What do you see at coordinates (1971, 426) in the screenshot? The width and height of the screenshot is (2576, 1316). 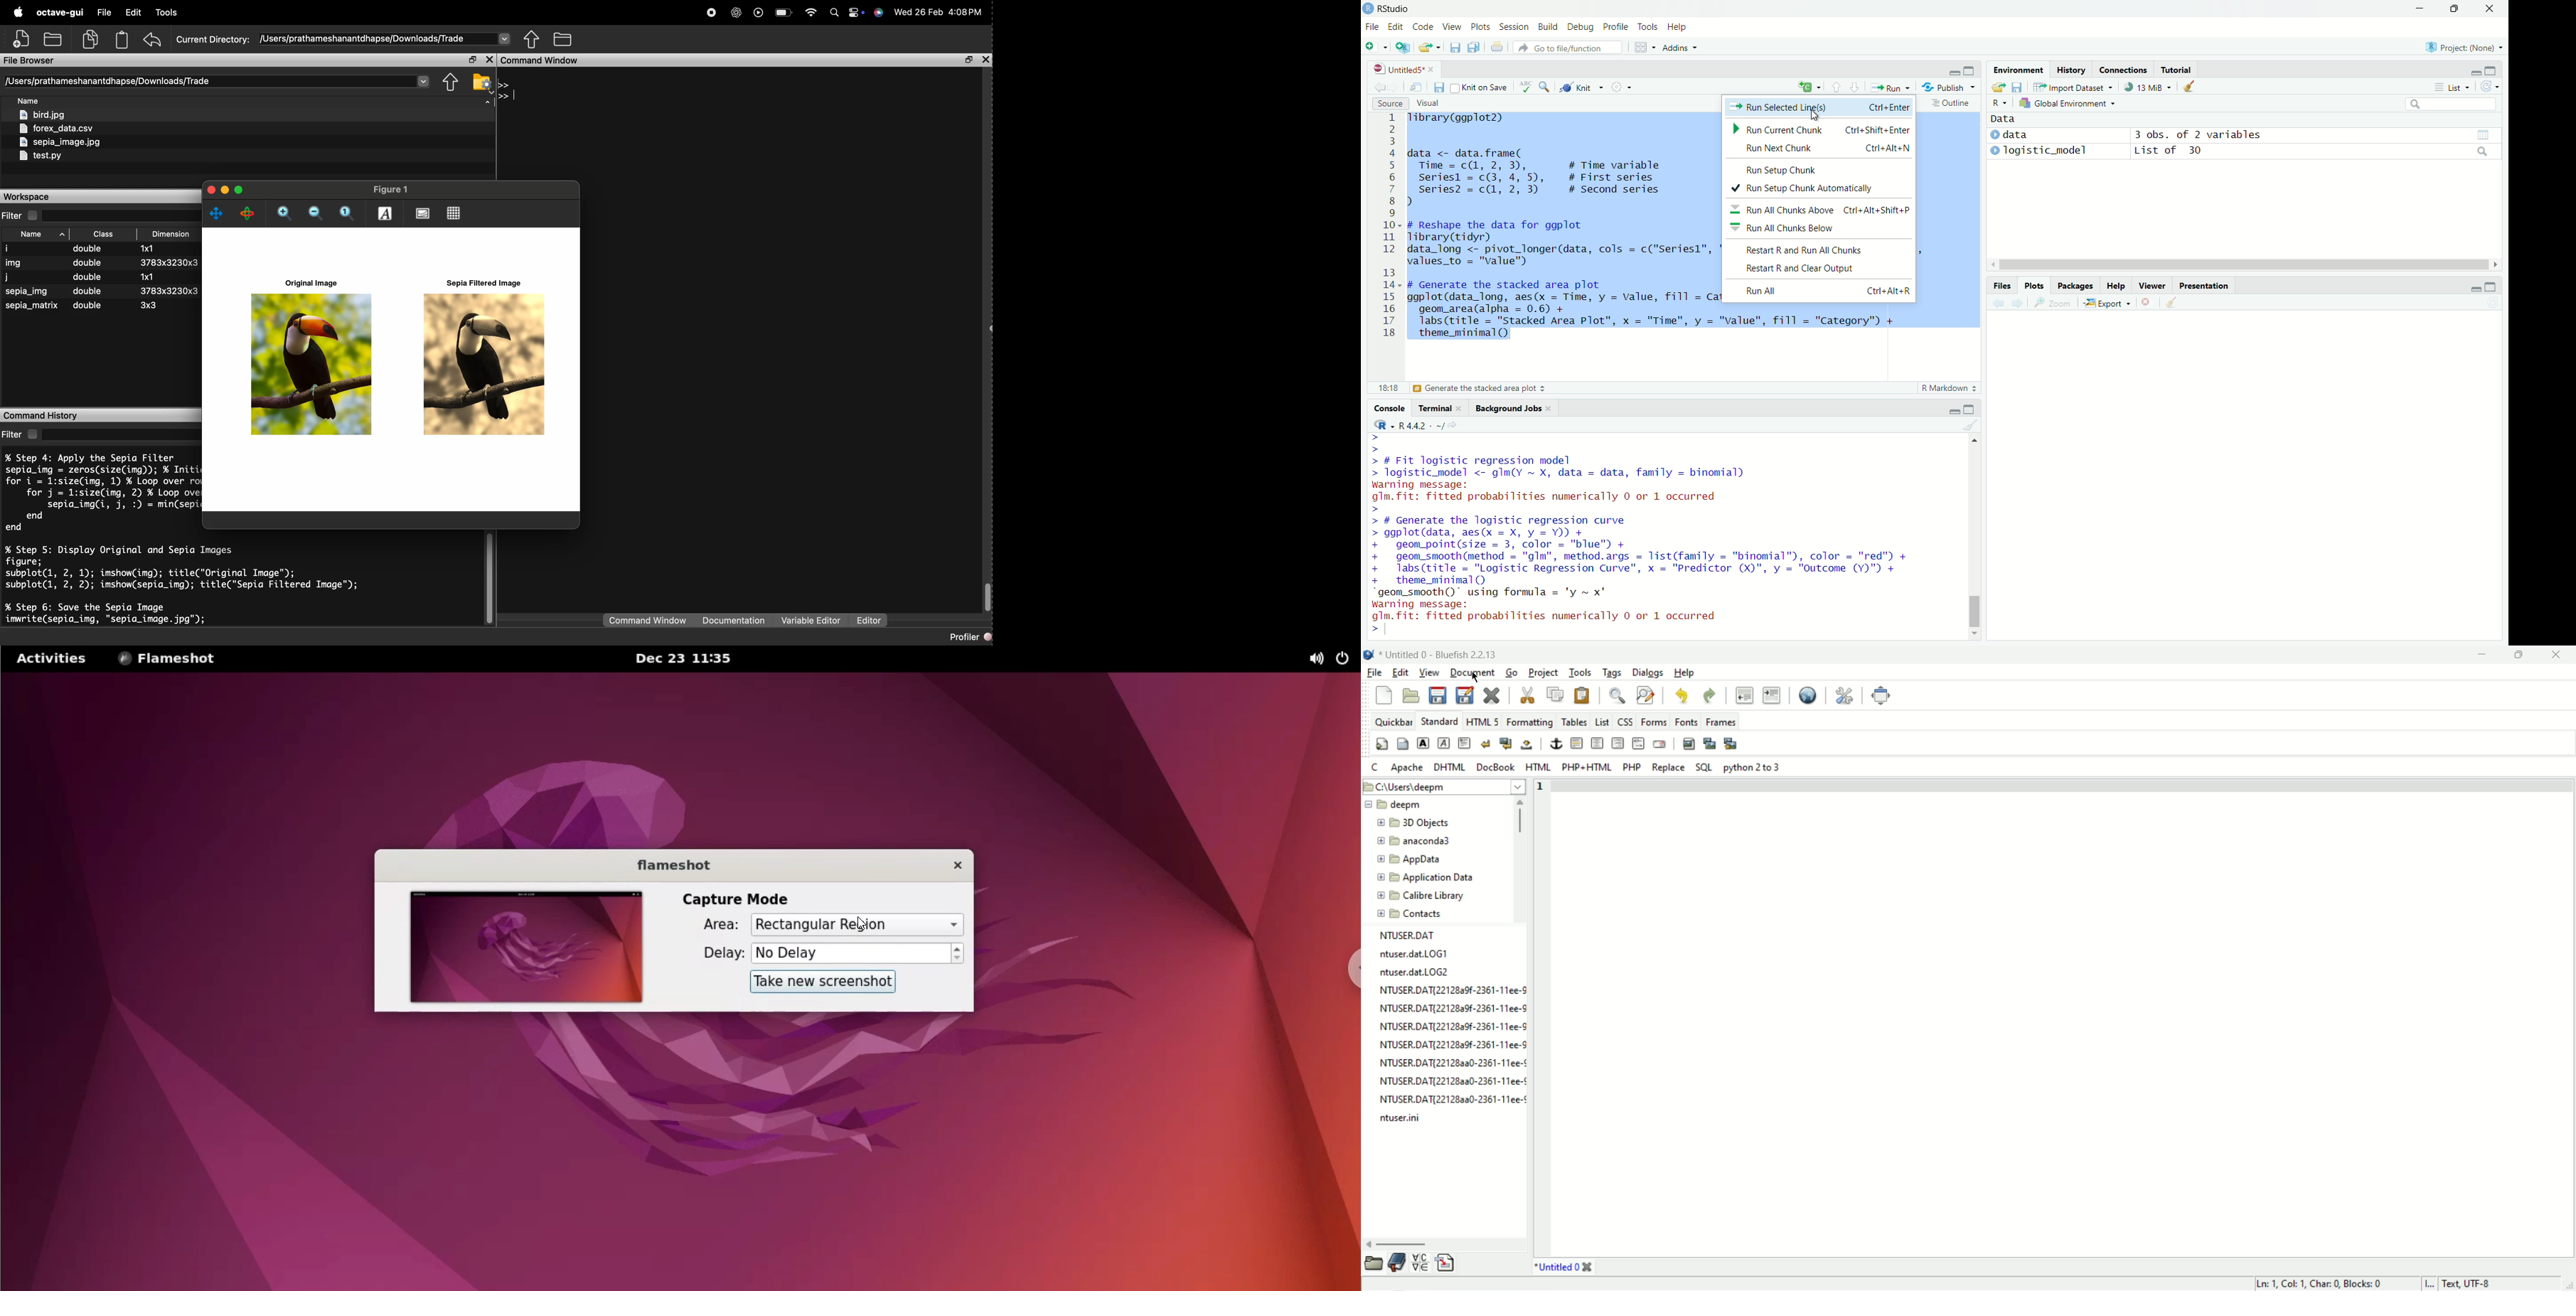 I see `clear` at bounding box center [1971, 426].